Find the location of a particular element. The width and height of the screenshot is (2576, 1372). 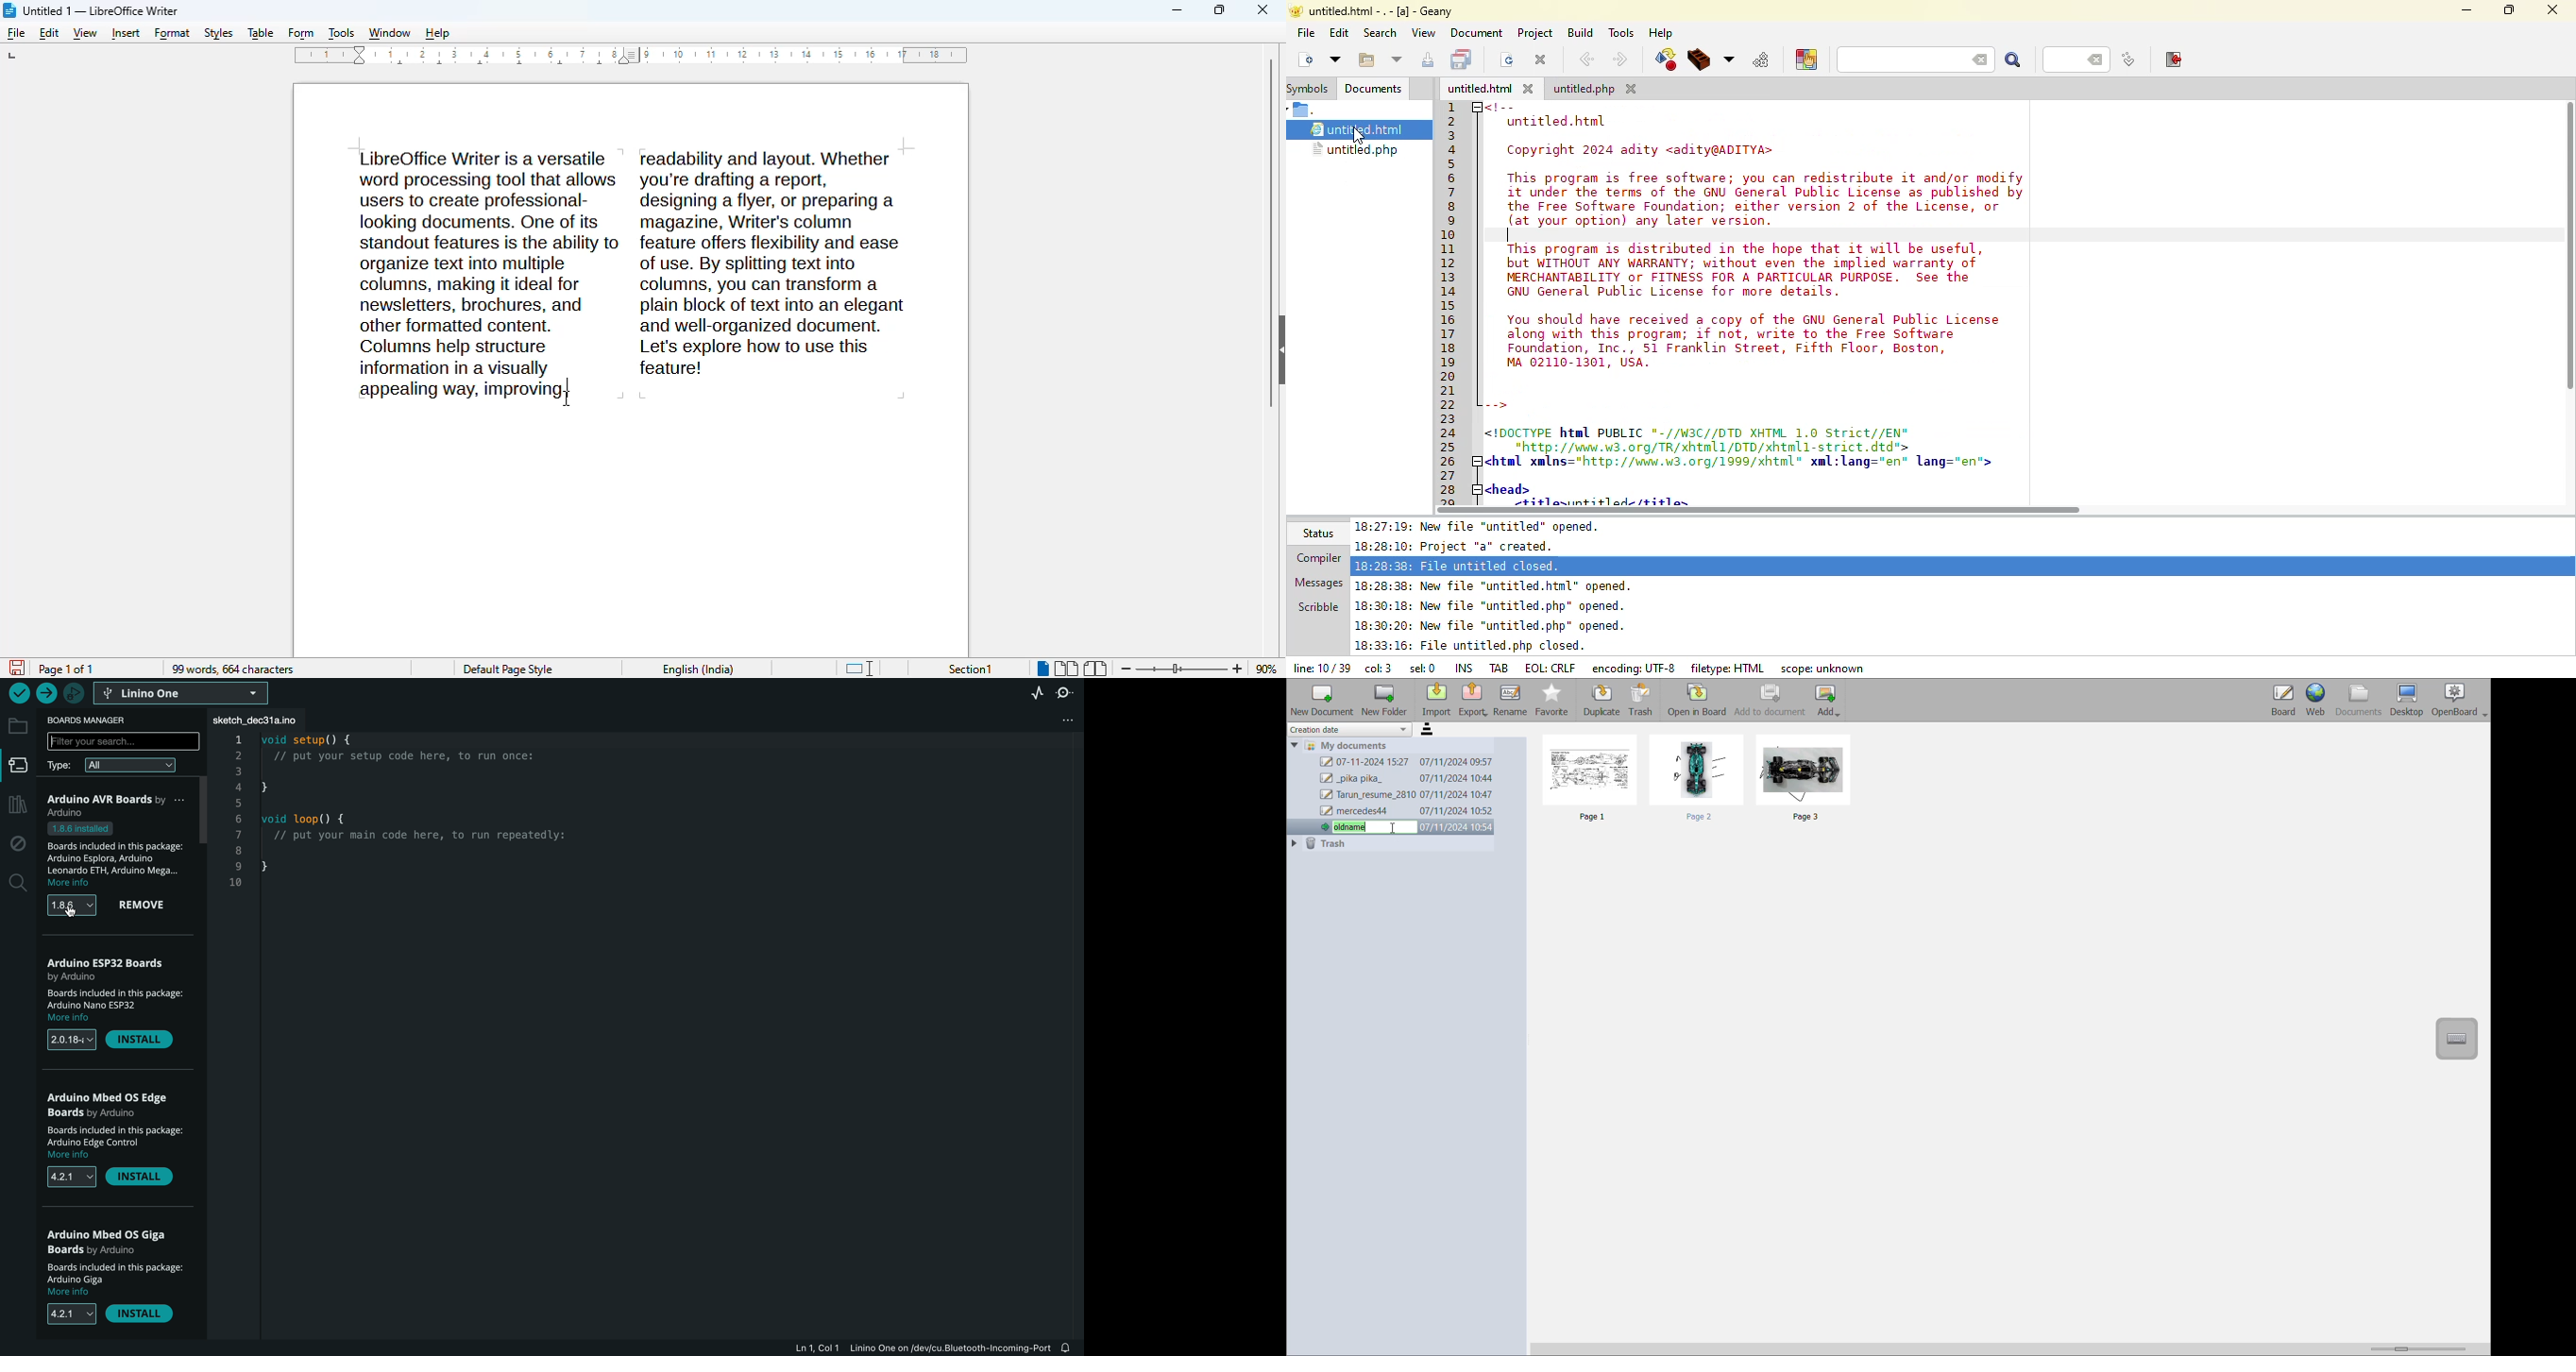

center tab is located at coordinates (483, 67).